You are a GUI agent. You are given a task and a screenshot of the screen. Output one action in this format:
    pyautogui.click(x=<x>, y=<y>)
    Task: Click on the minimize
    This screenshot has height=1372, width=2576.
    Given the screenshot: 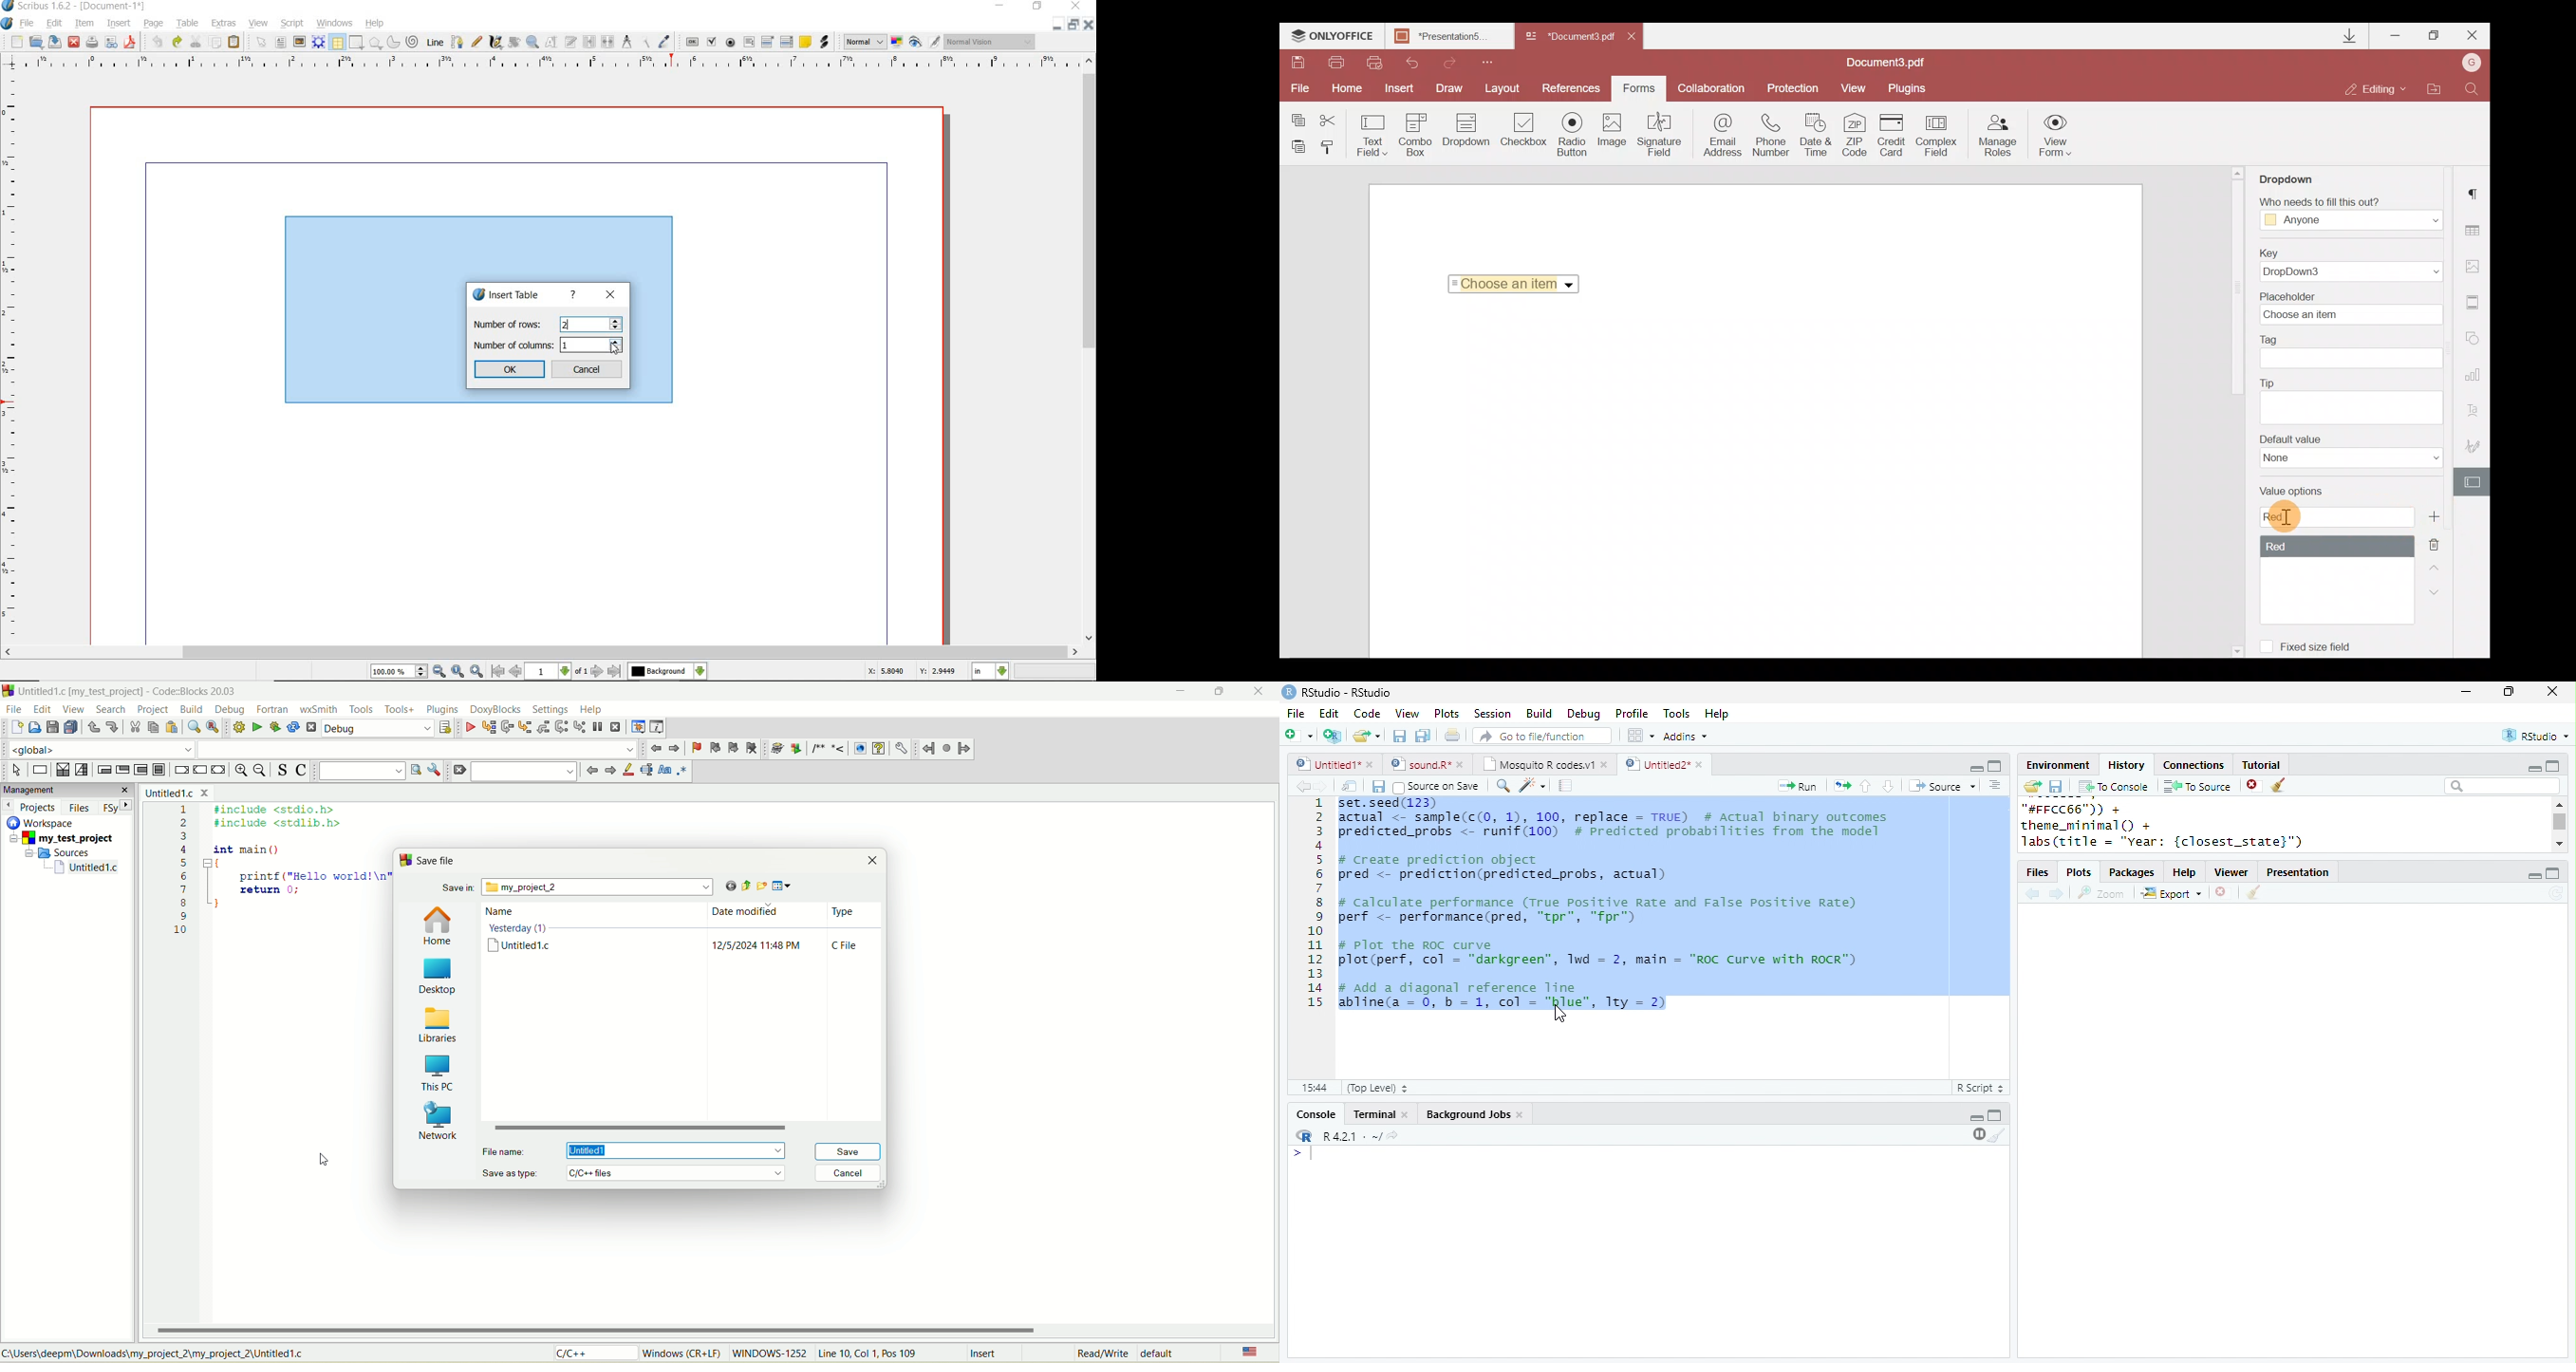 What is the action you would take?
    pyautogui.click(x=1976, y=1118)
    